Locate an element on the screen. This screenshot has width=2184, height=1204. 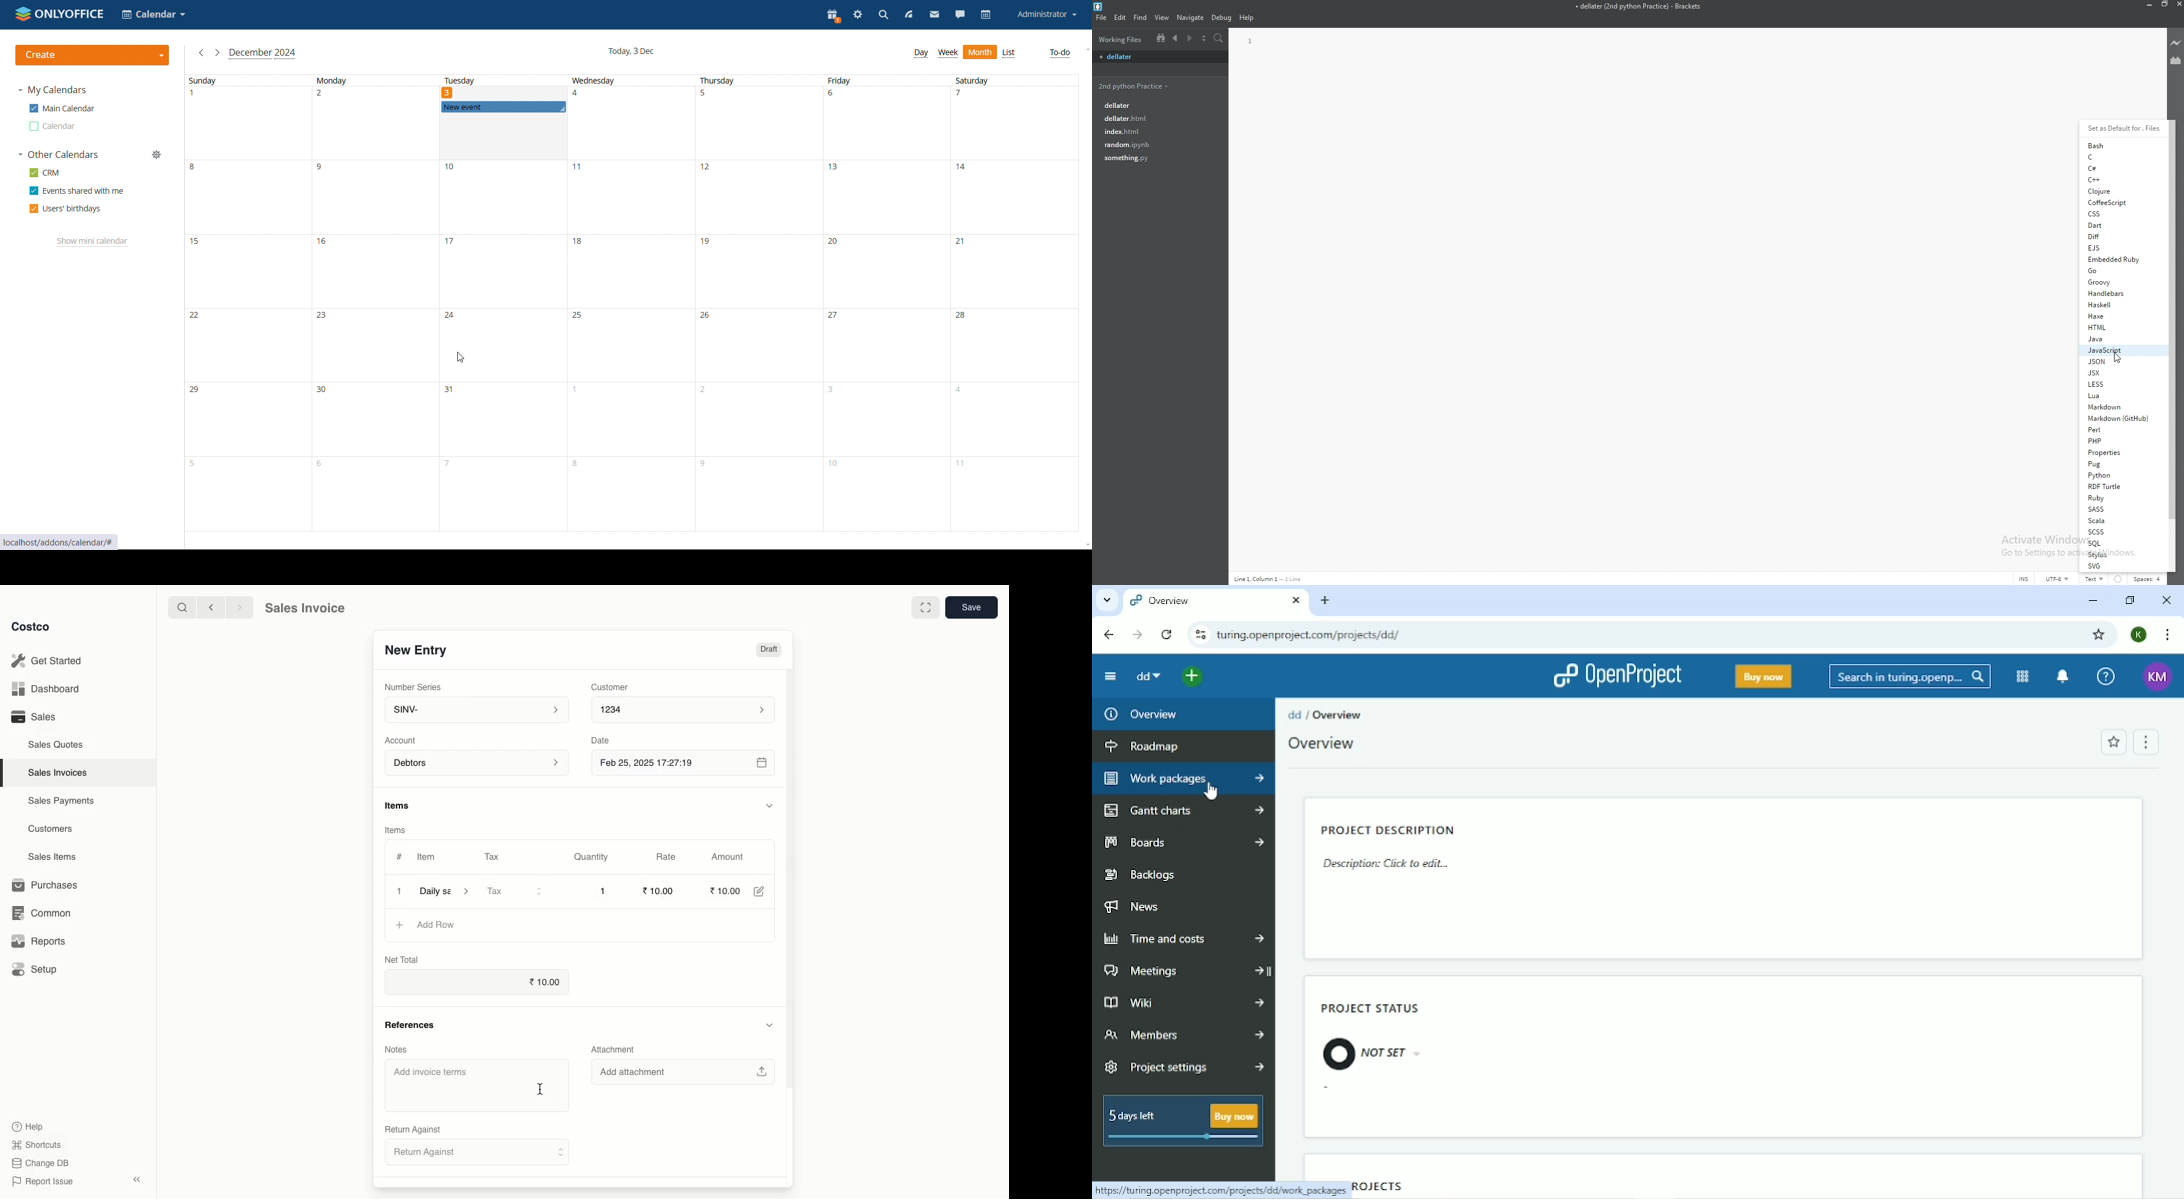
Number Series is located at coordinates (414, 687).